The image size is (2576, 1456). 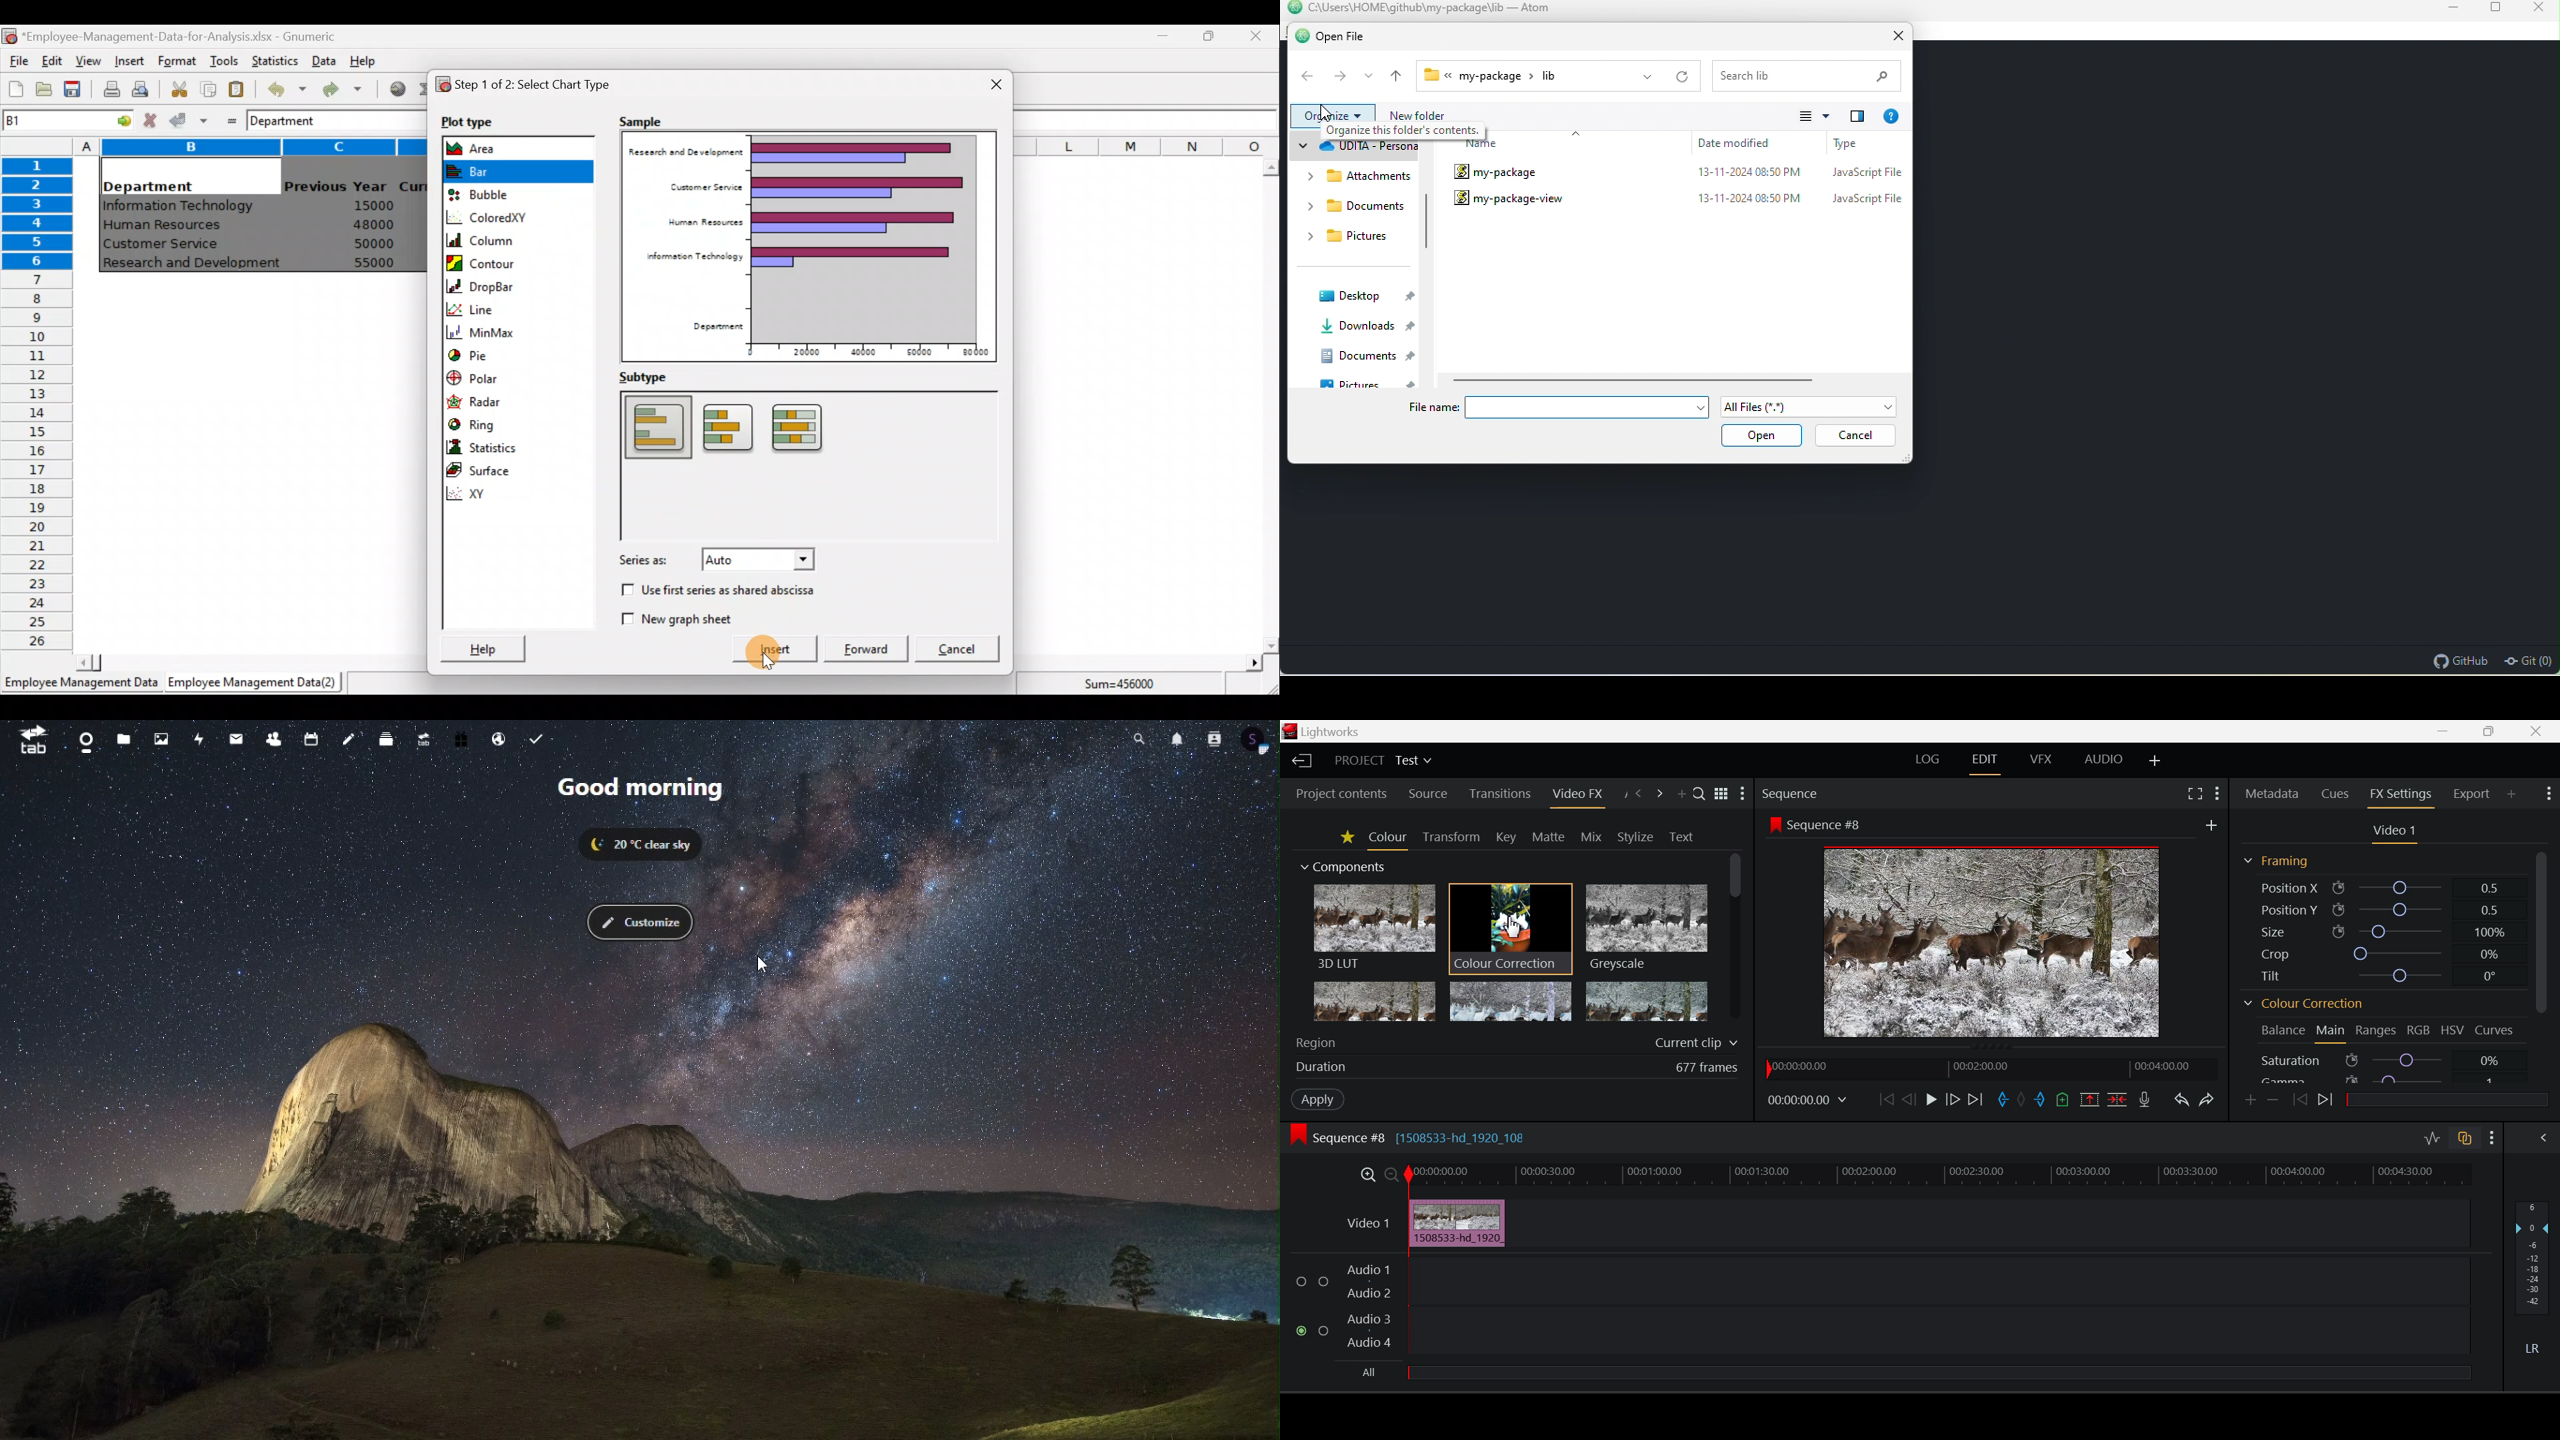 I want to click on Bar, so click(x=517, y=171).